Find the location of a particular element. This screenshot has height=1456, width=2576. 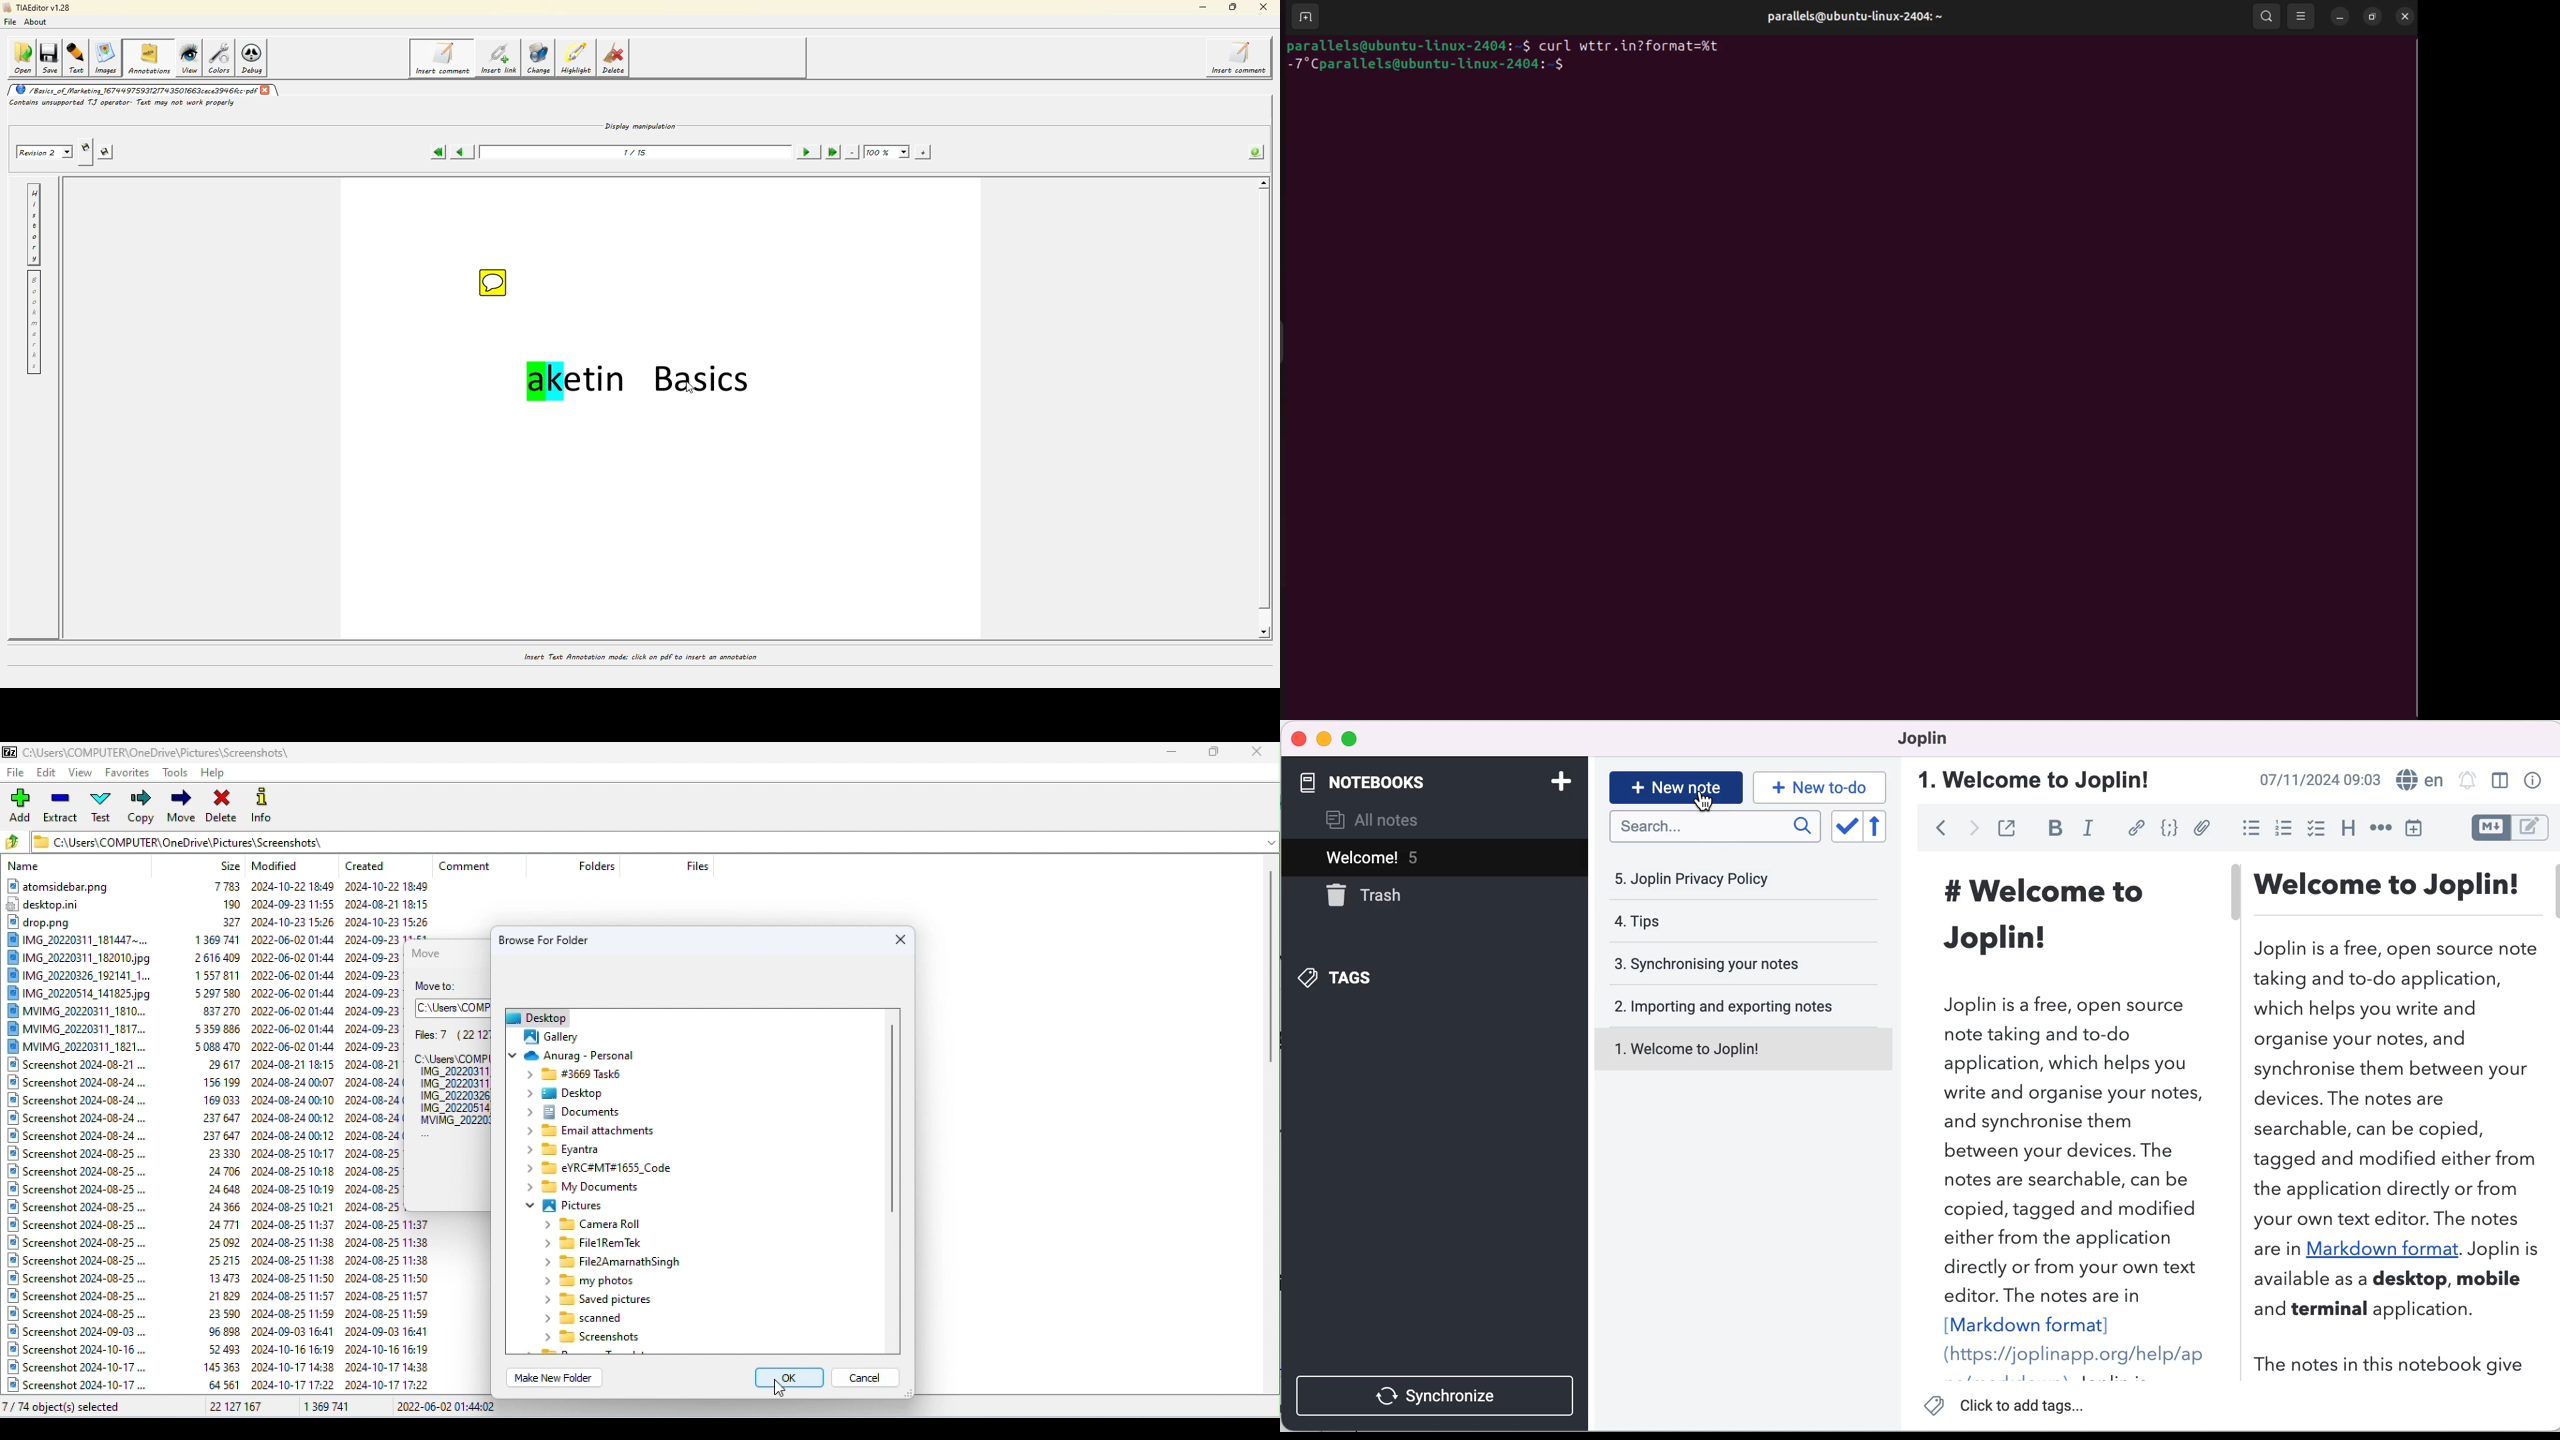

reverse sort order is located at coordinates (1886, 827).